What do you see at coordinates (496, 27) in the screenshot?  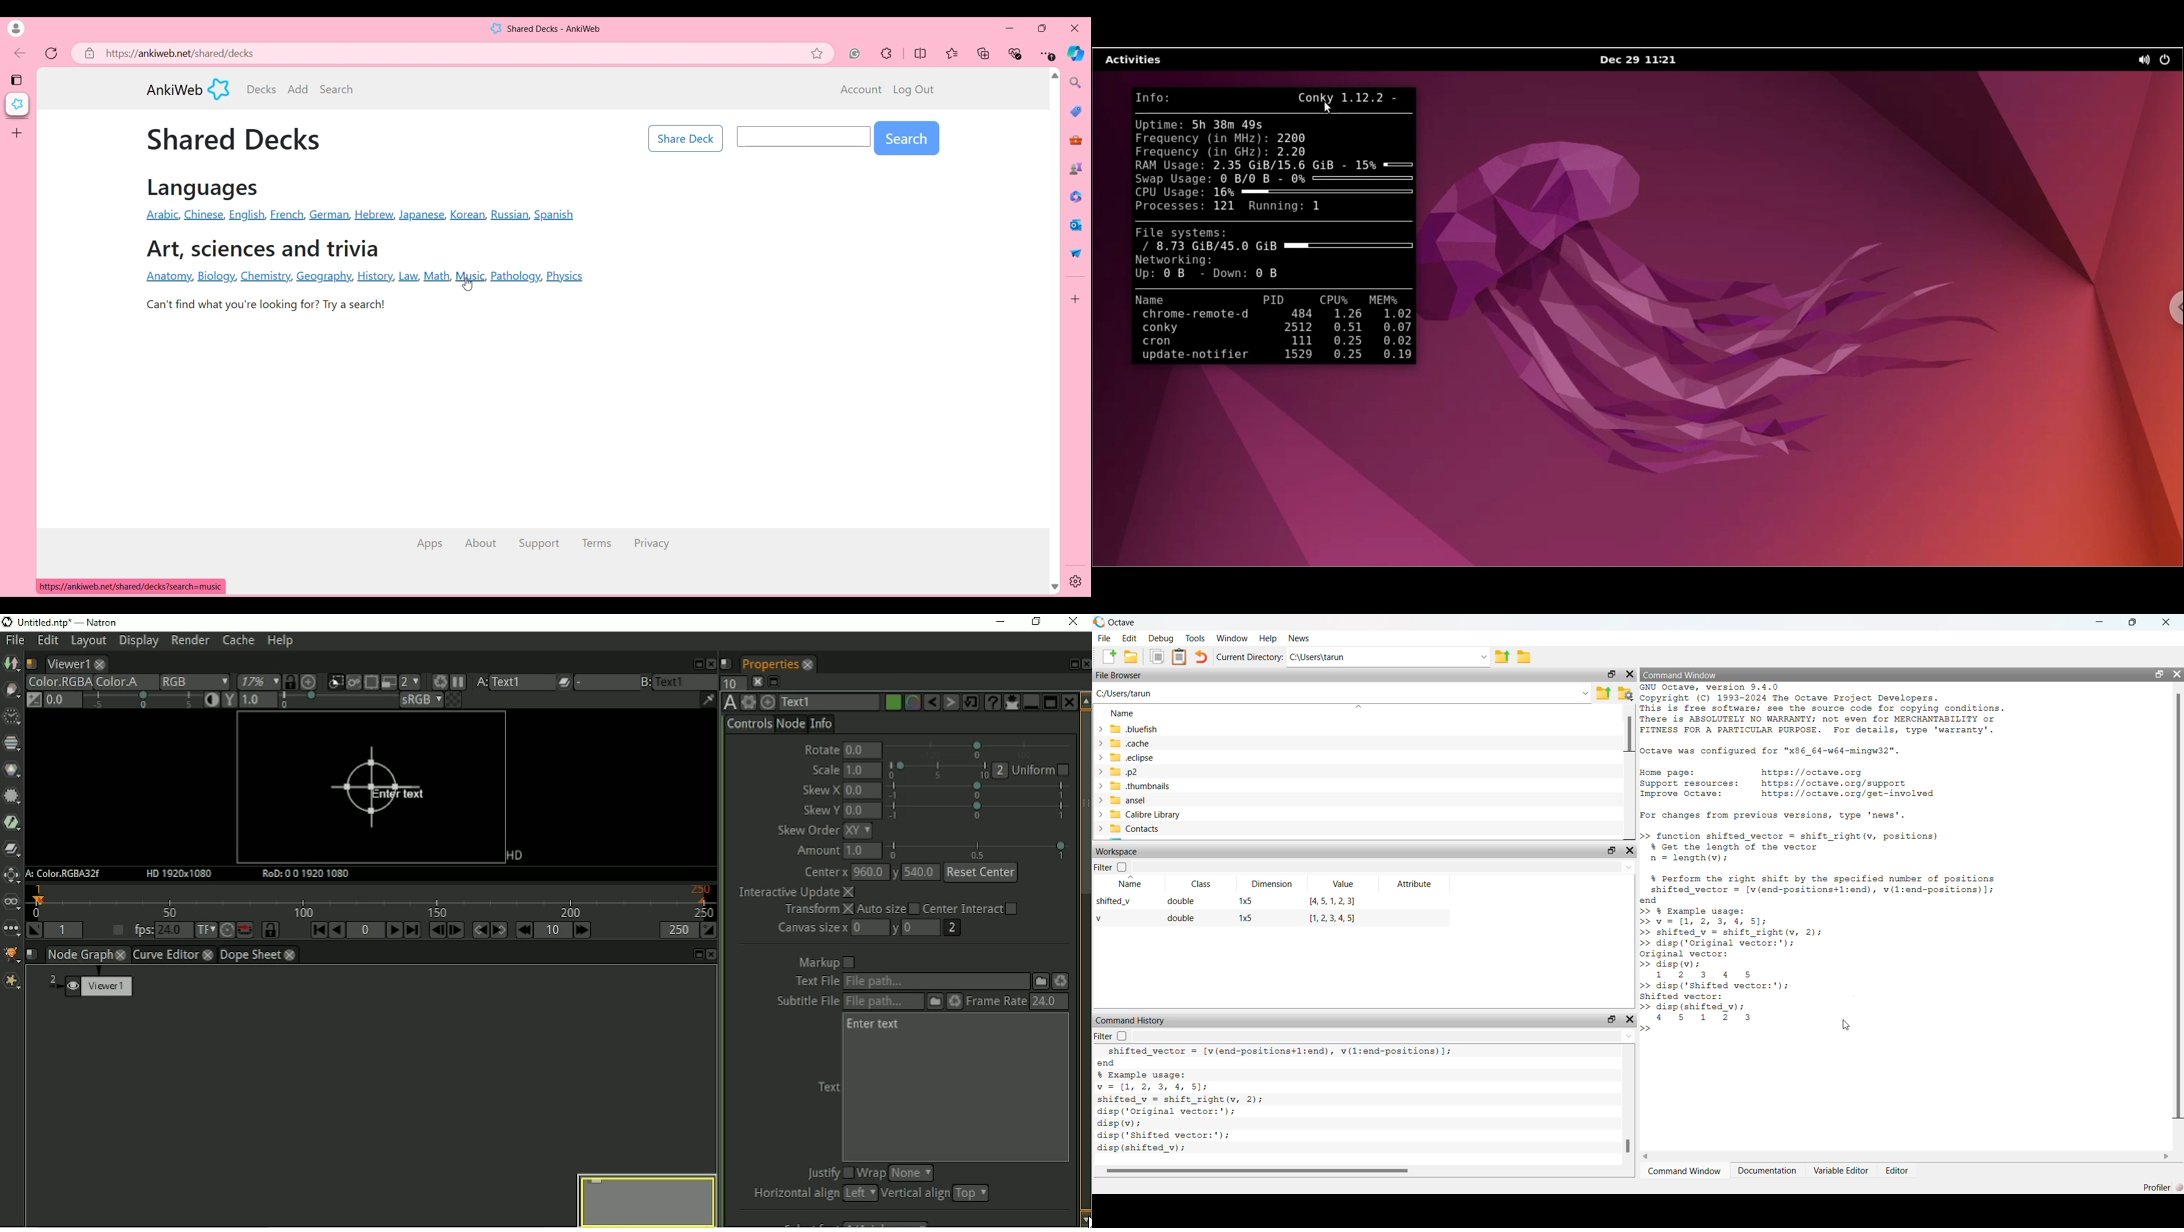 I see `Software logo` at bounding box center [496, 27].